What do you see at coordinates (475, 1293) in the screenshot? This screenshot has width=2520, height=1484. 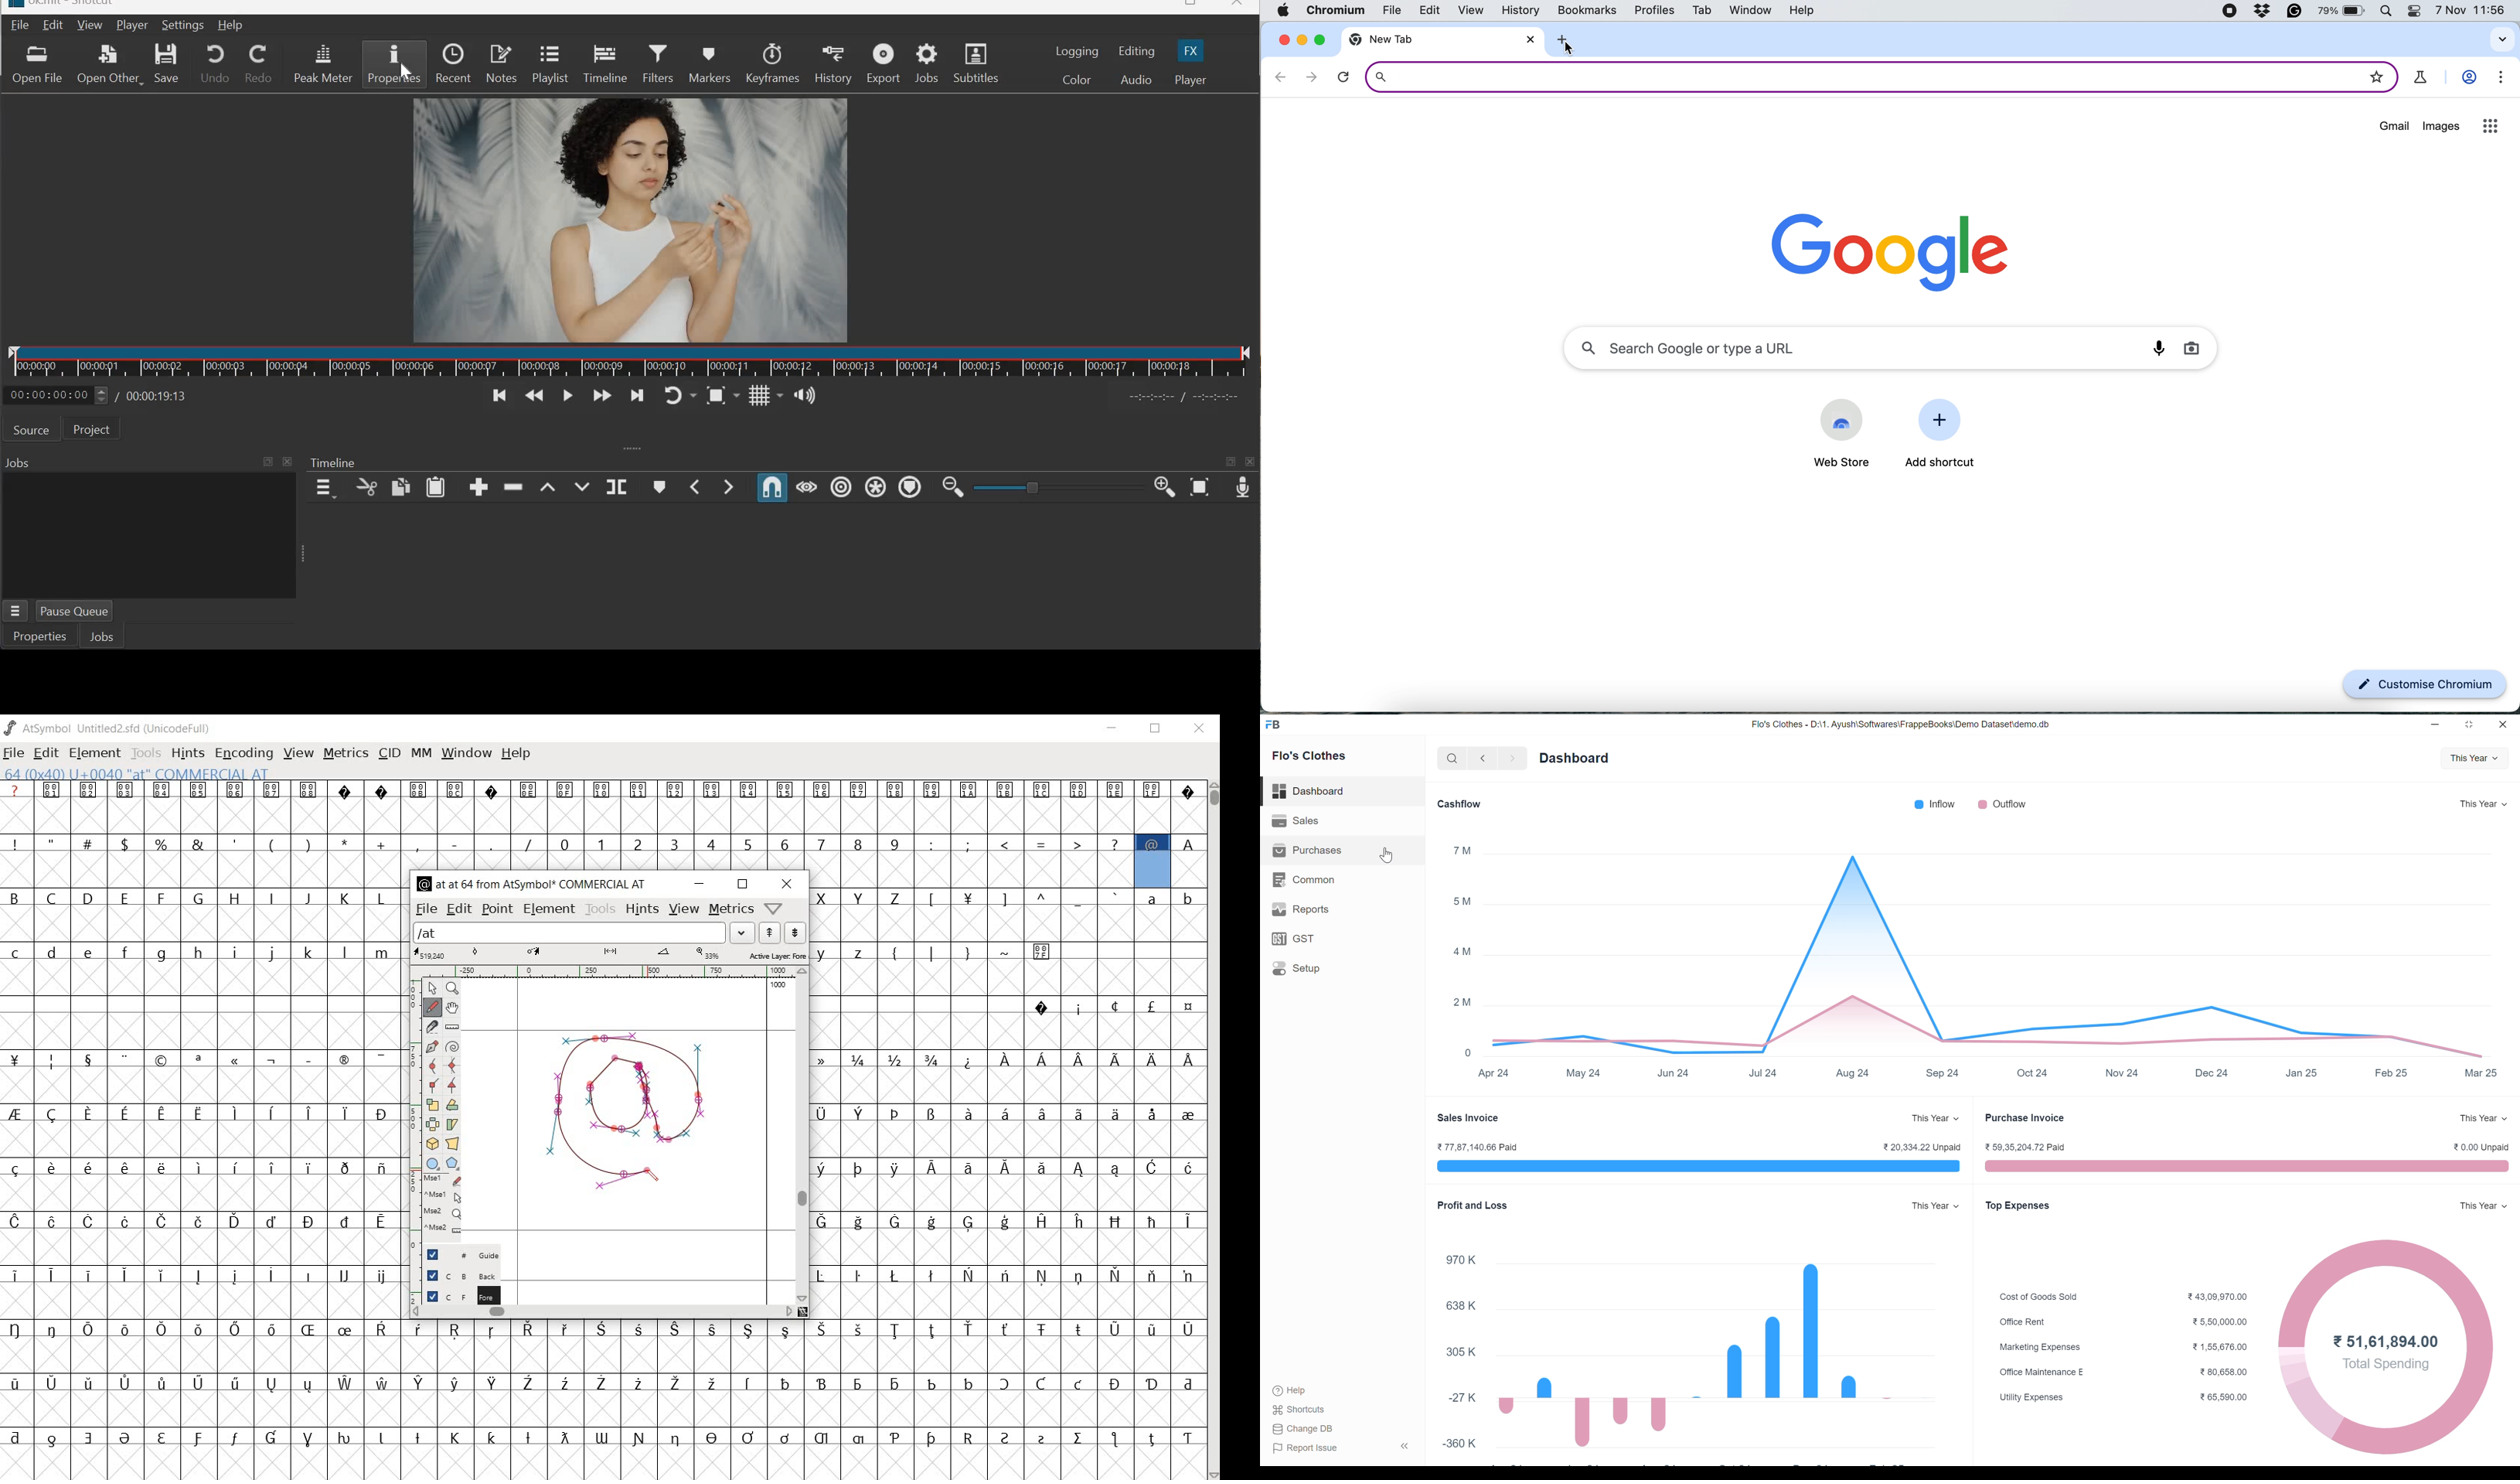 I see `foreground` at bounding box center [475, 1293].